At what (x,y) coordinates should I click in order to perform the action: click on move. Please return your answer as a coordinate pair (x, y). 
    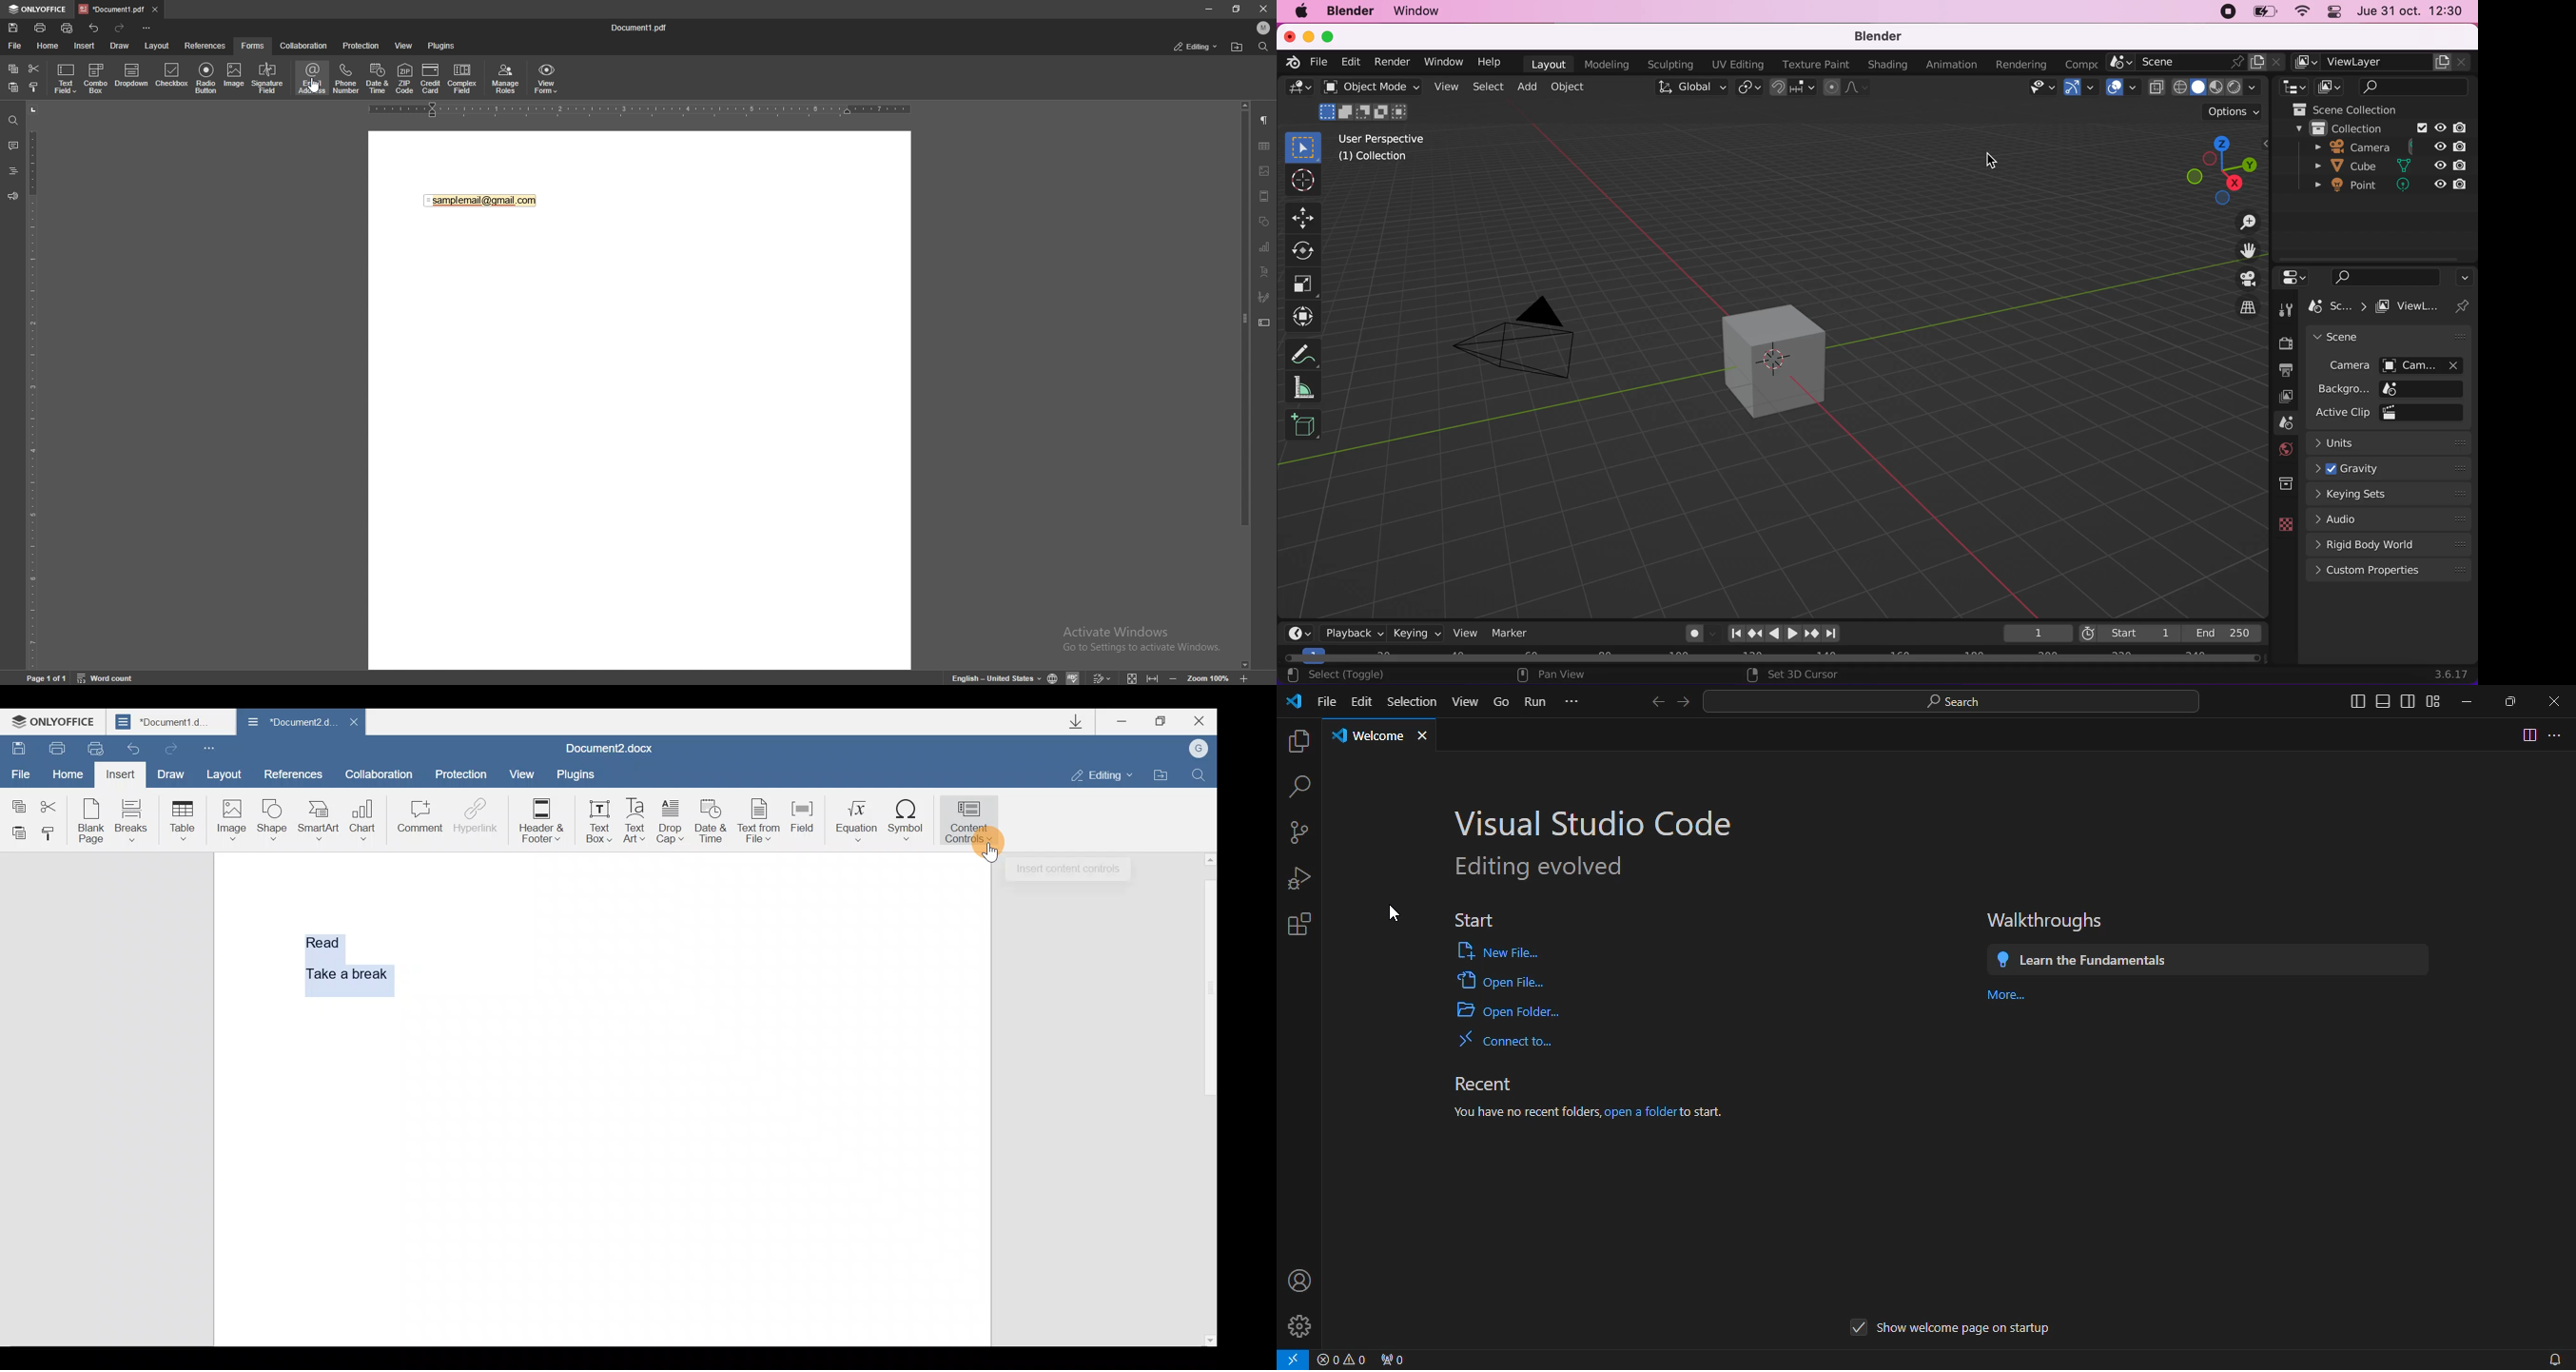
    Looking at the image, I should click on (1304, 216).